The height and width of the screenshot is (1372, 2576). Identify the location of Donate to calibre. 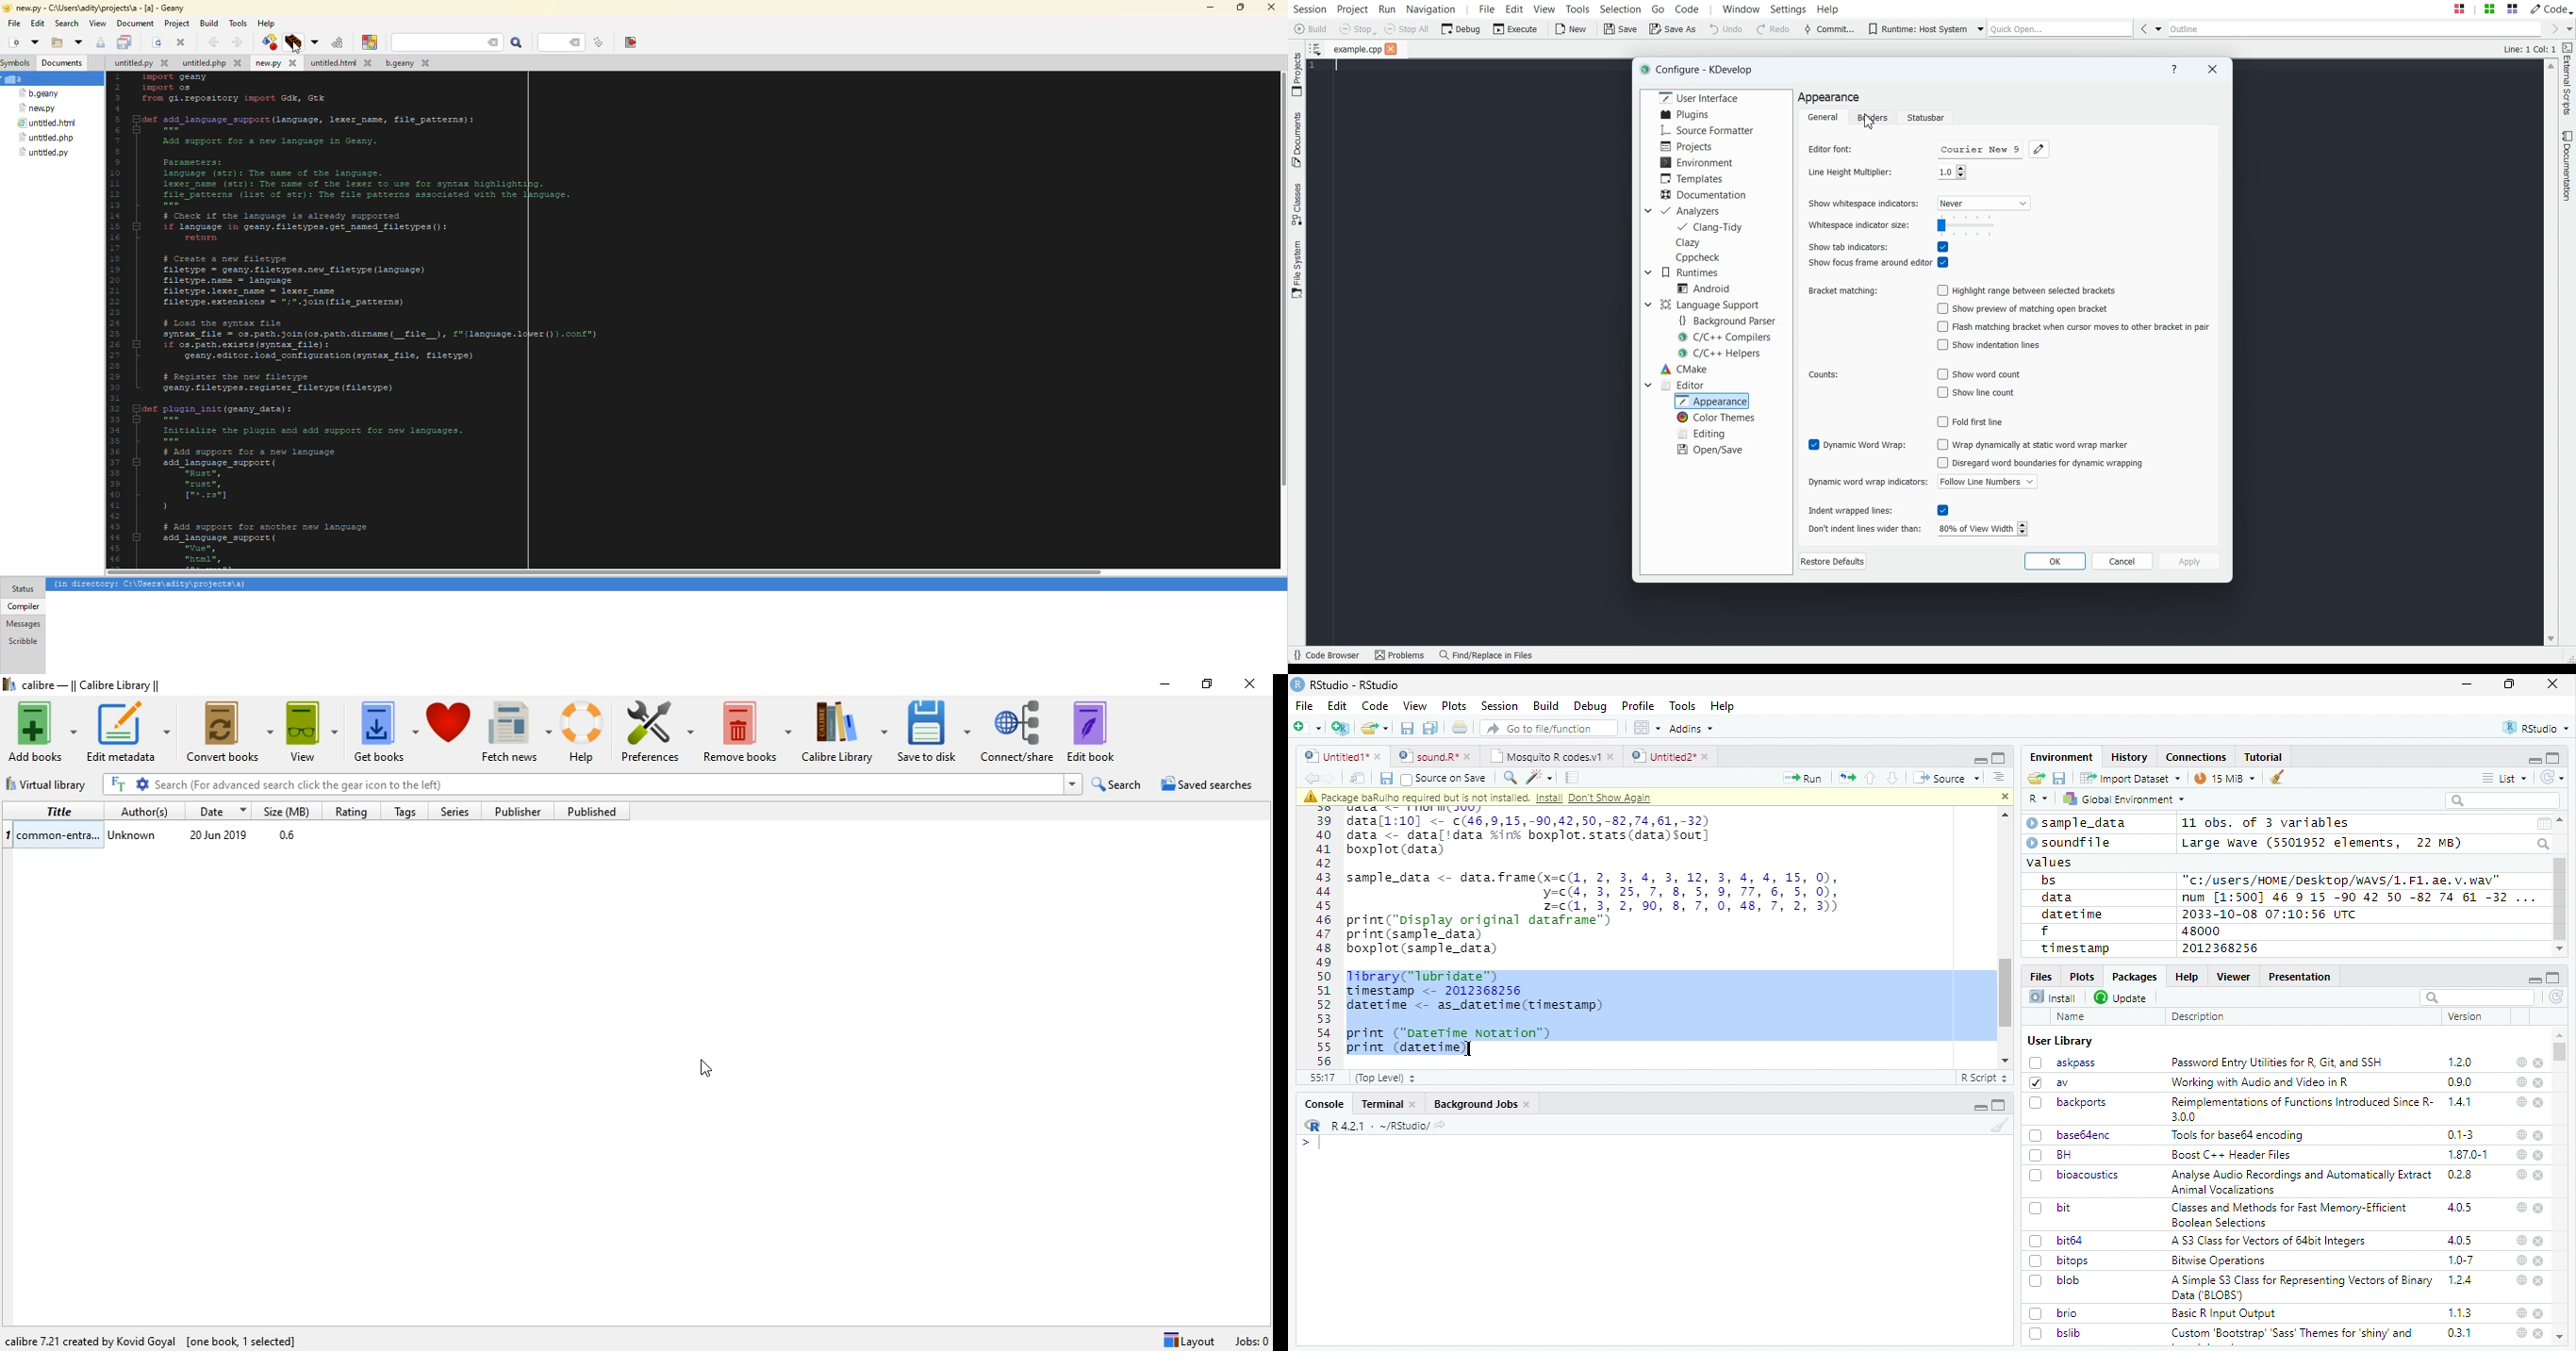
(450, 730).